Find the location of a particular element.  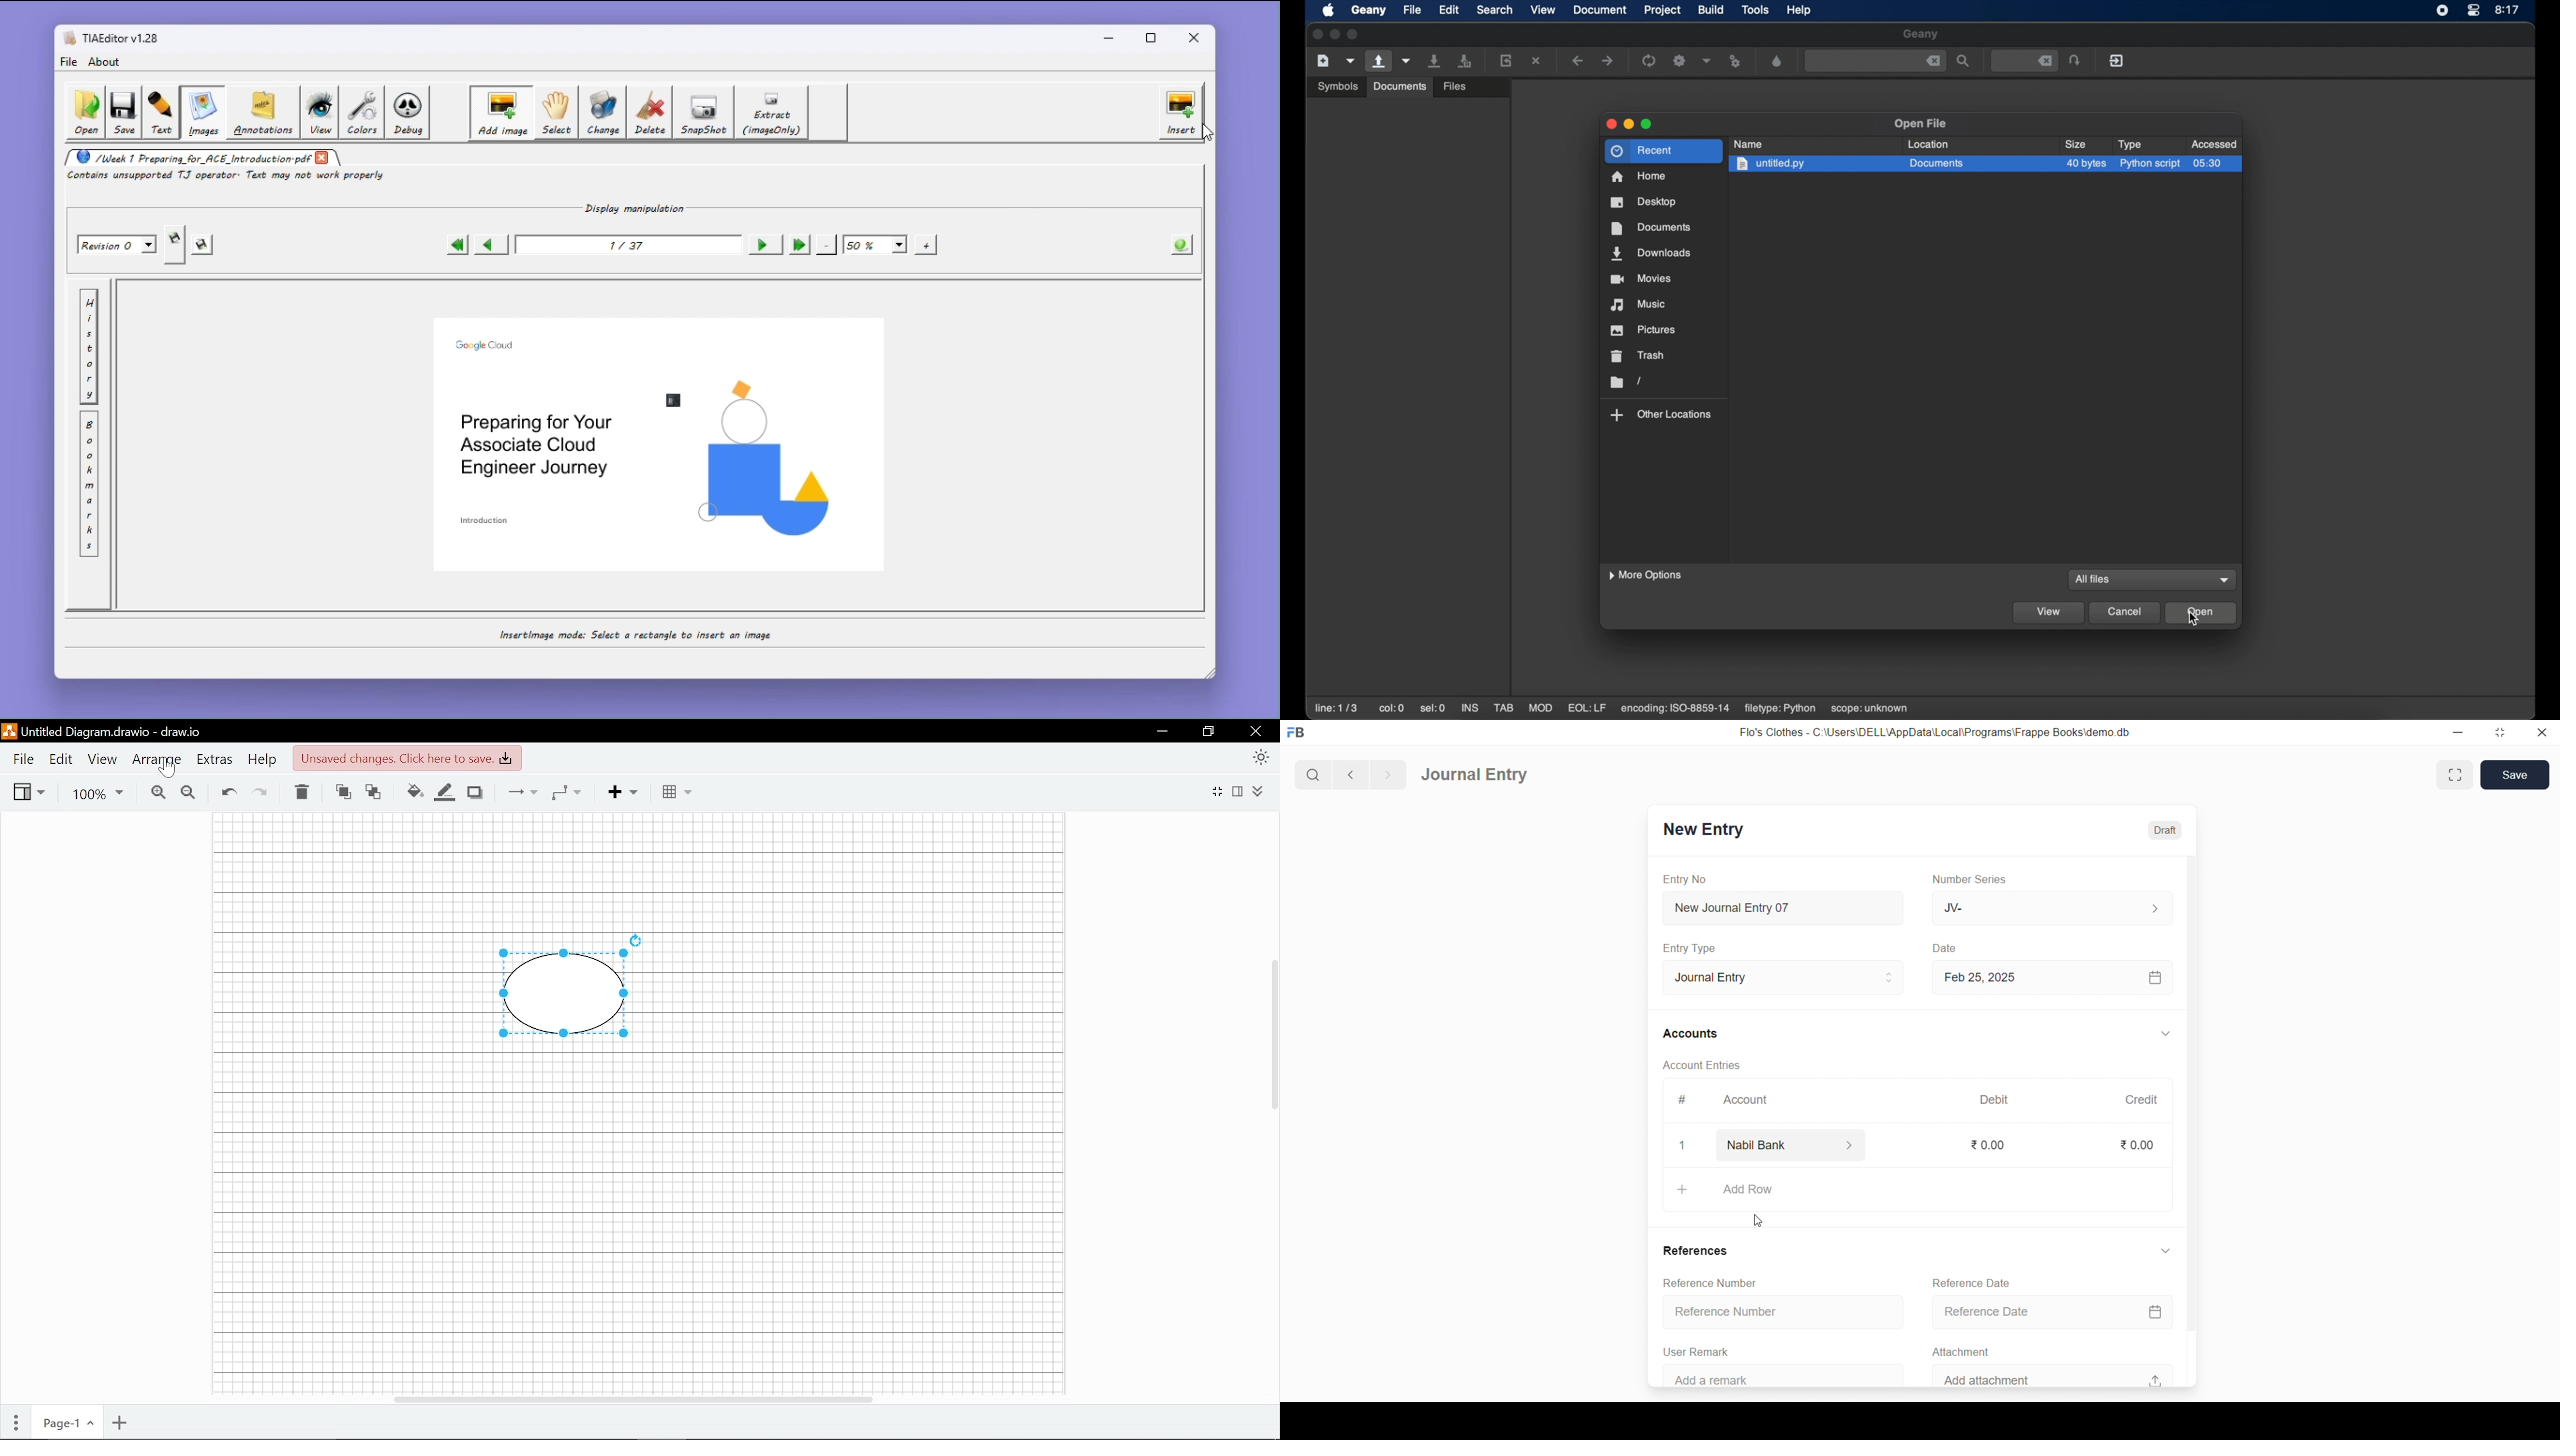

Cursor is located at coordinates (168, 772).